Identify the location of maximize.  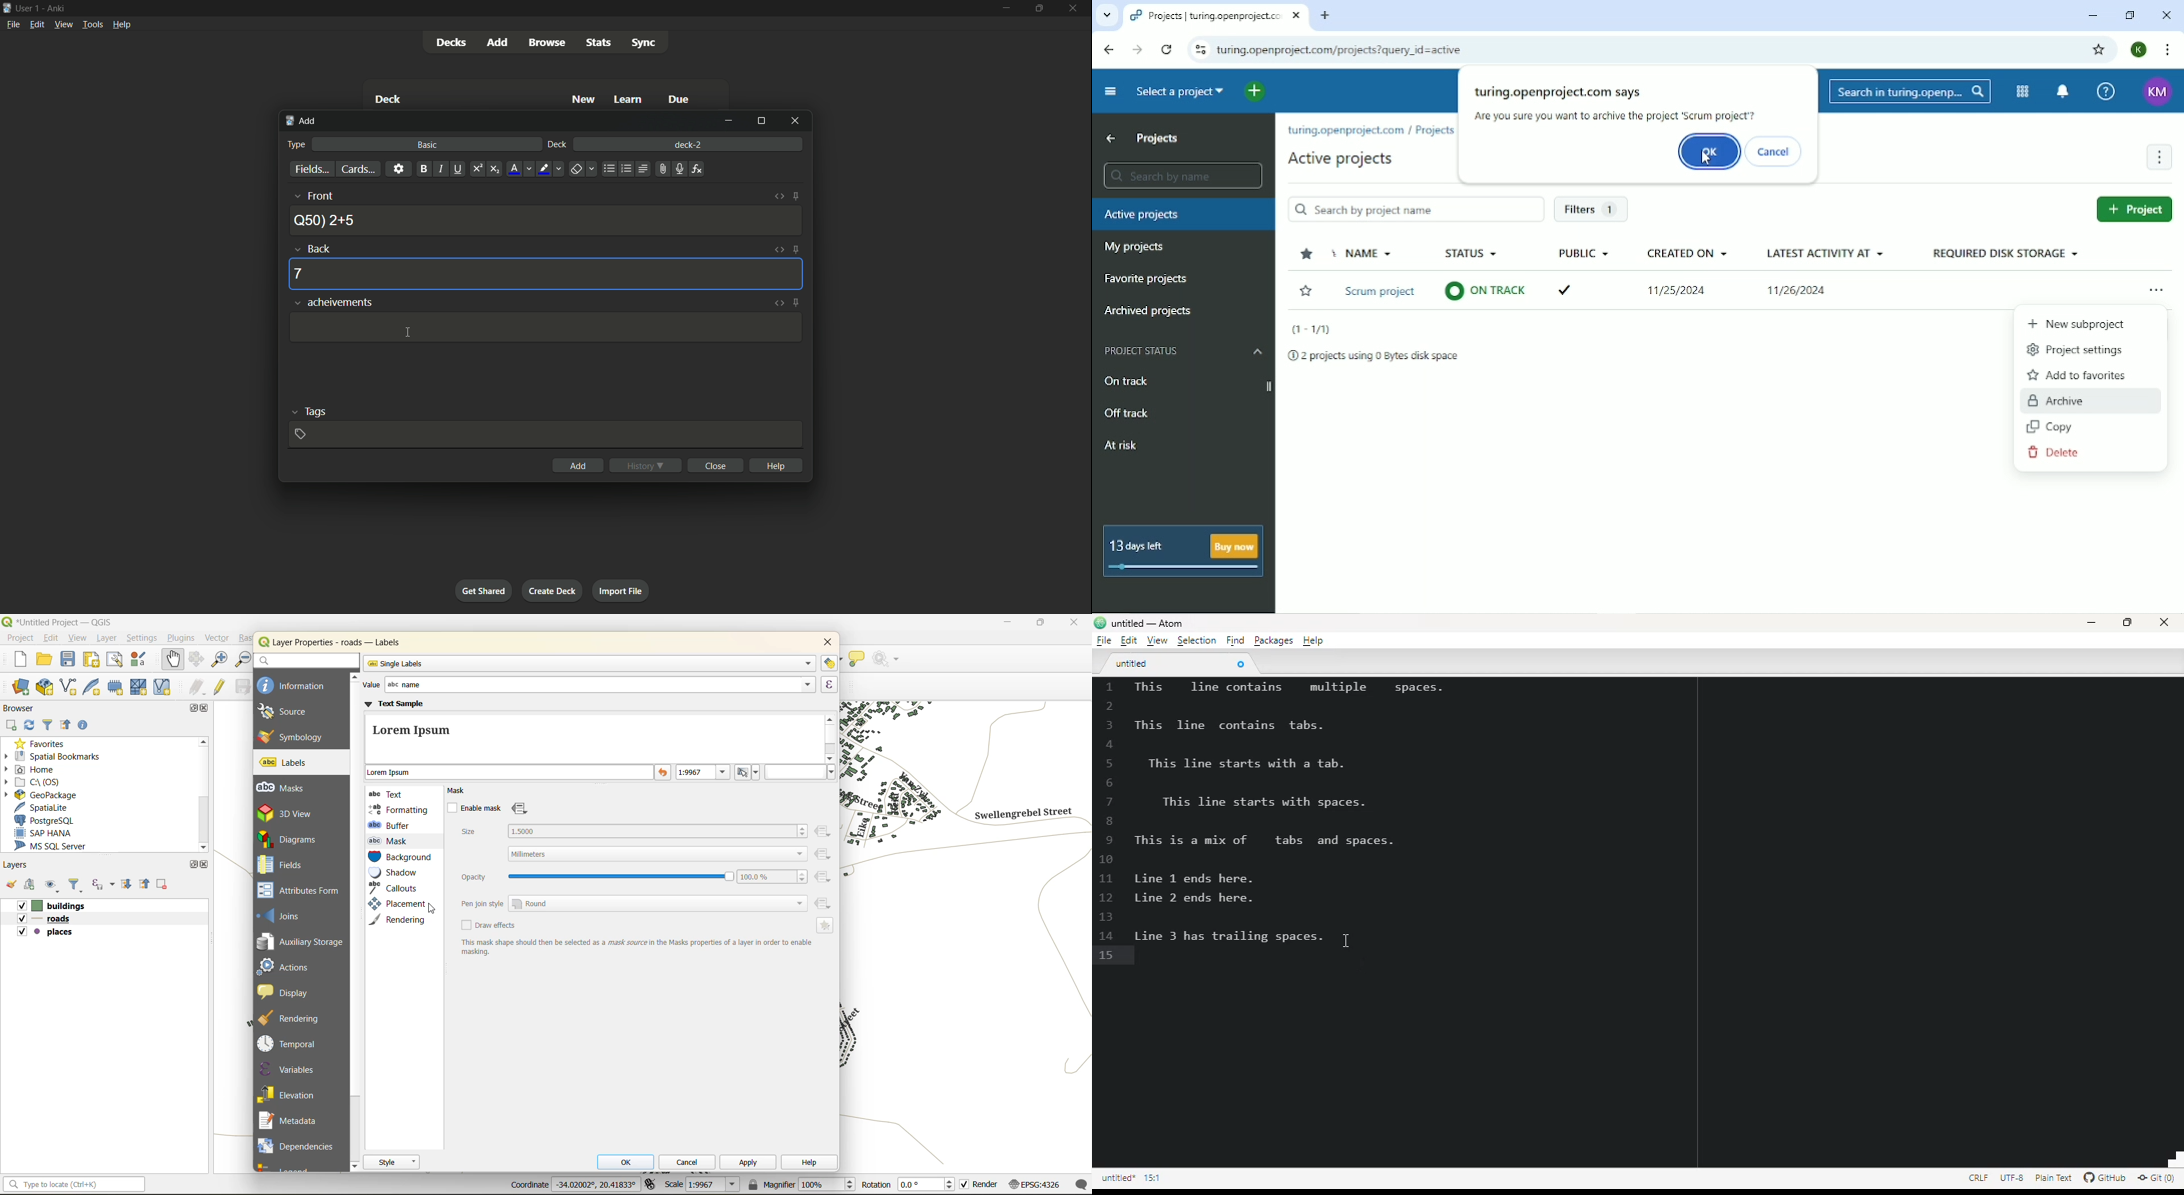
(760, 122).